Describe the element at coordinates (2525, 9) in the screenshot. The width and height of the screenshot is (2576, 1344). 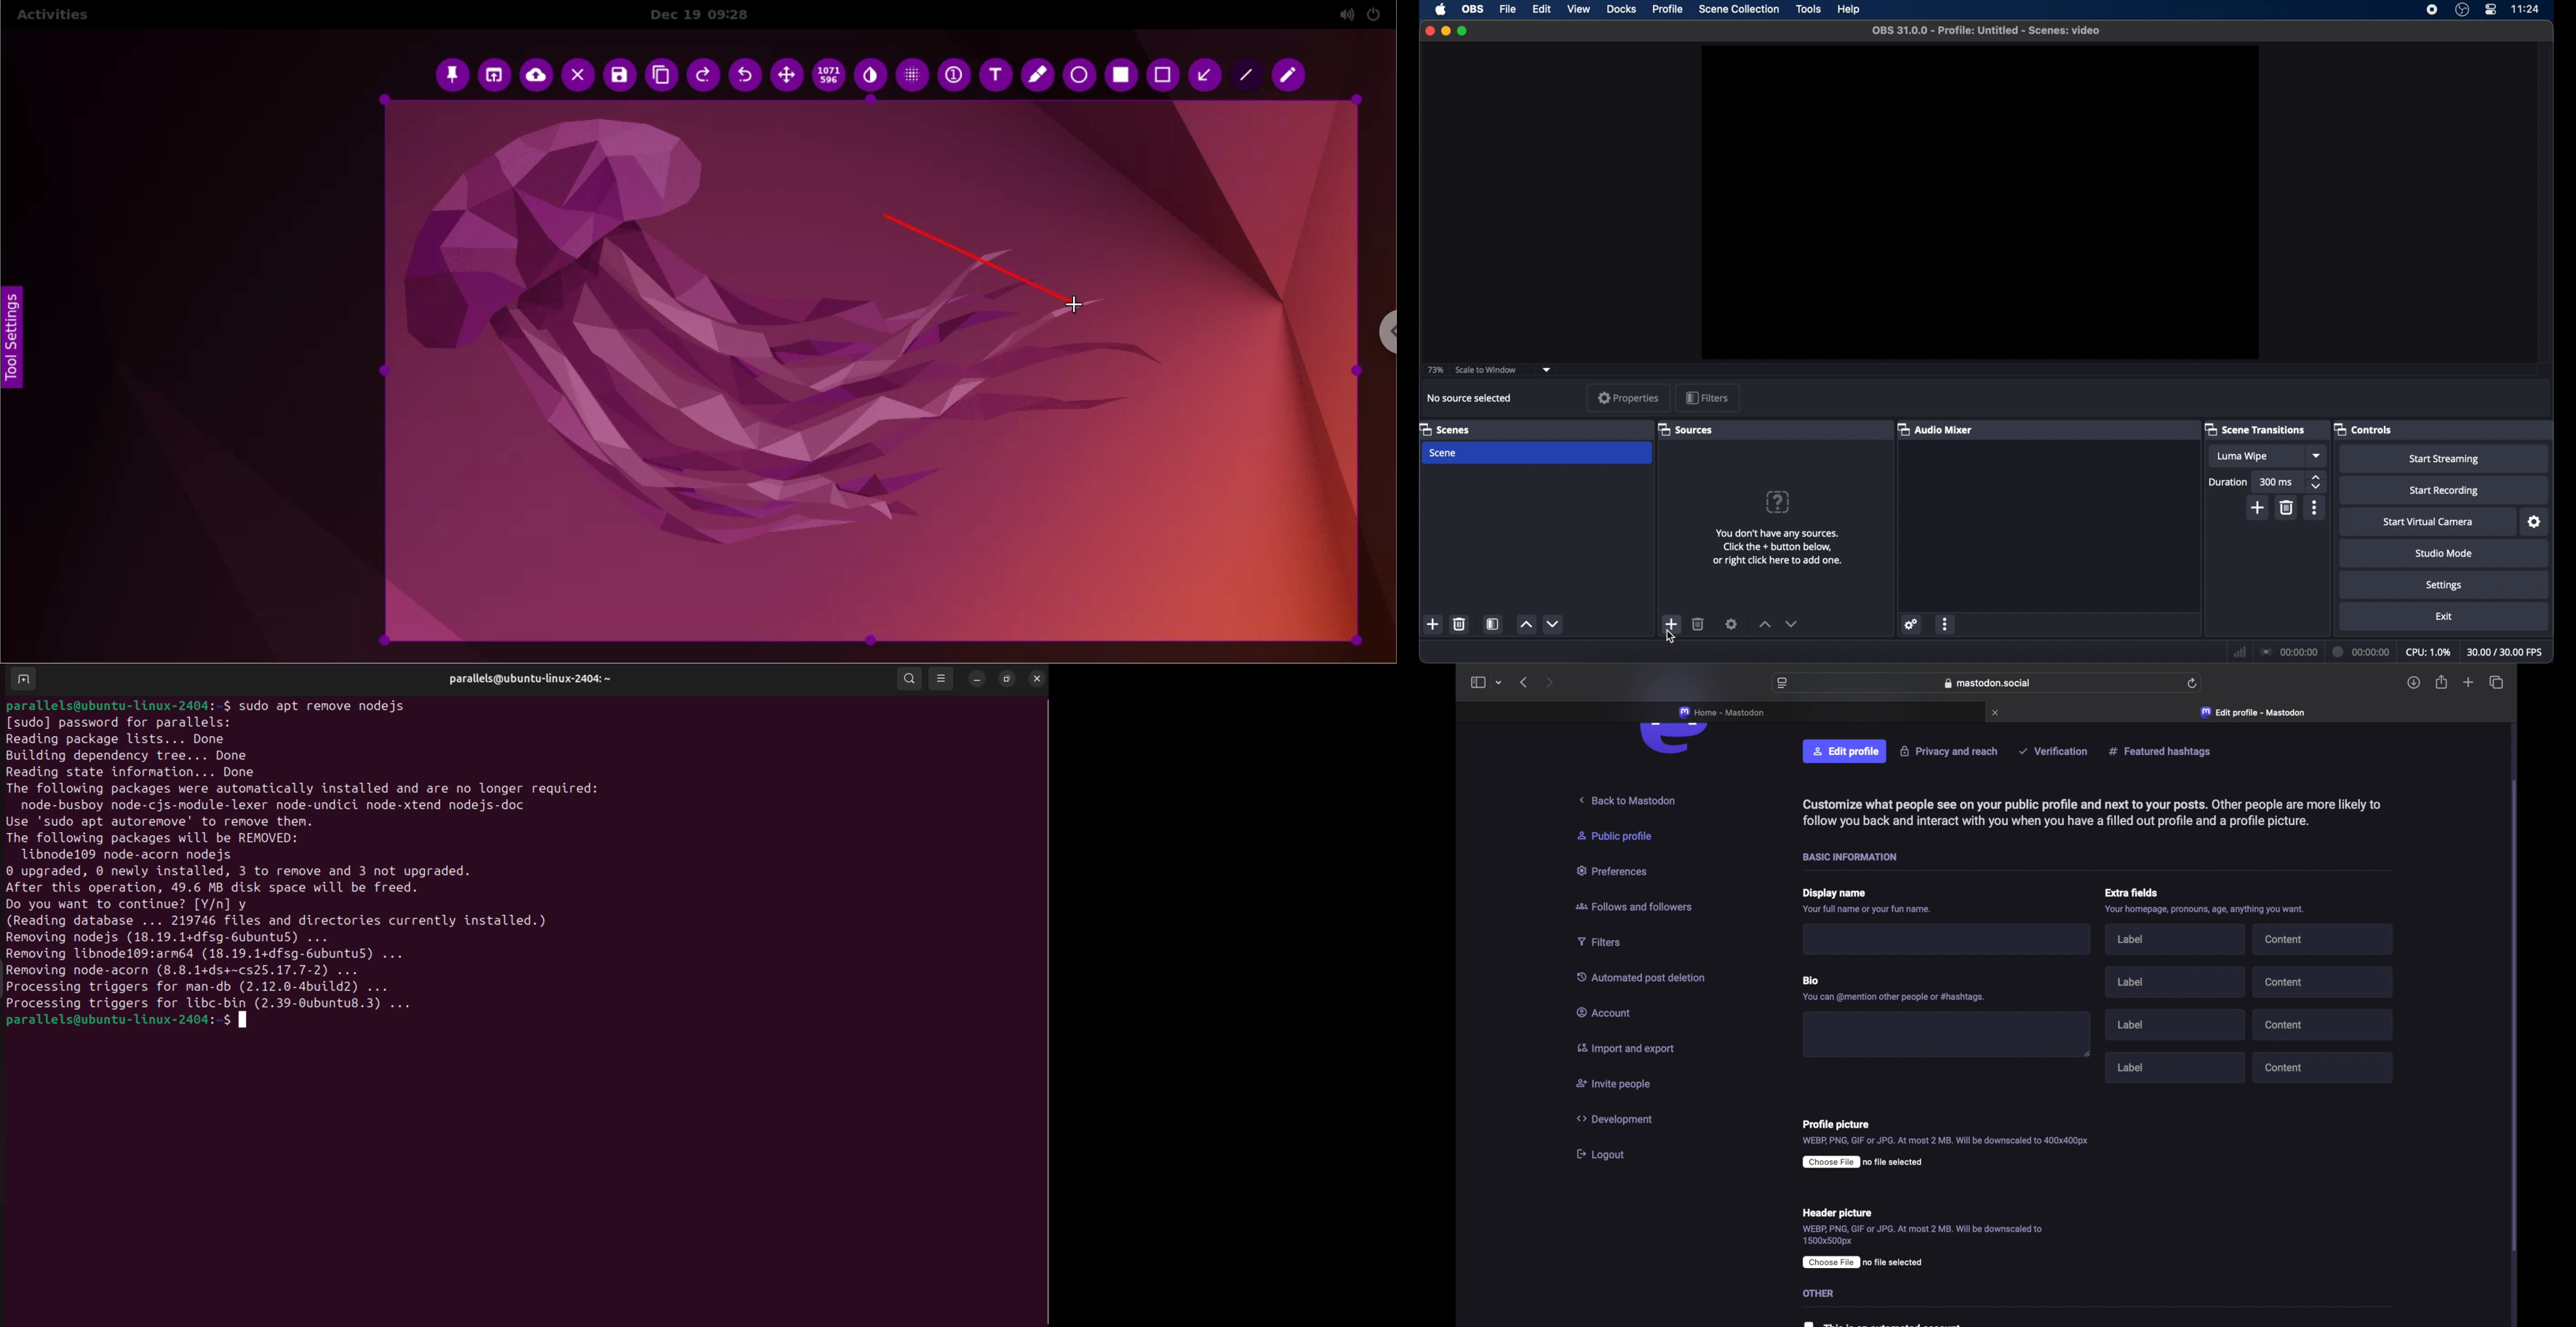
I see `time` at that location.